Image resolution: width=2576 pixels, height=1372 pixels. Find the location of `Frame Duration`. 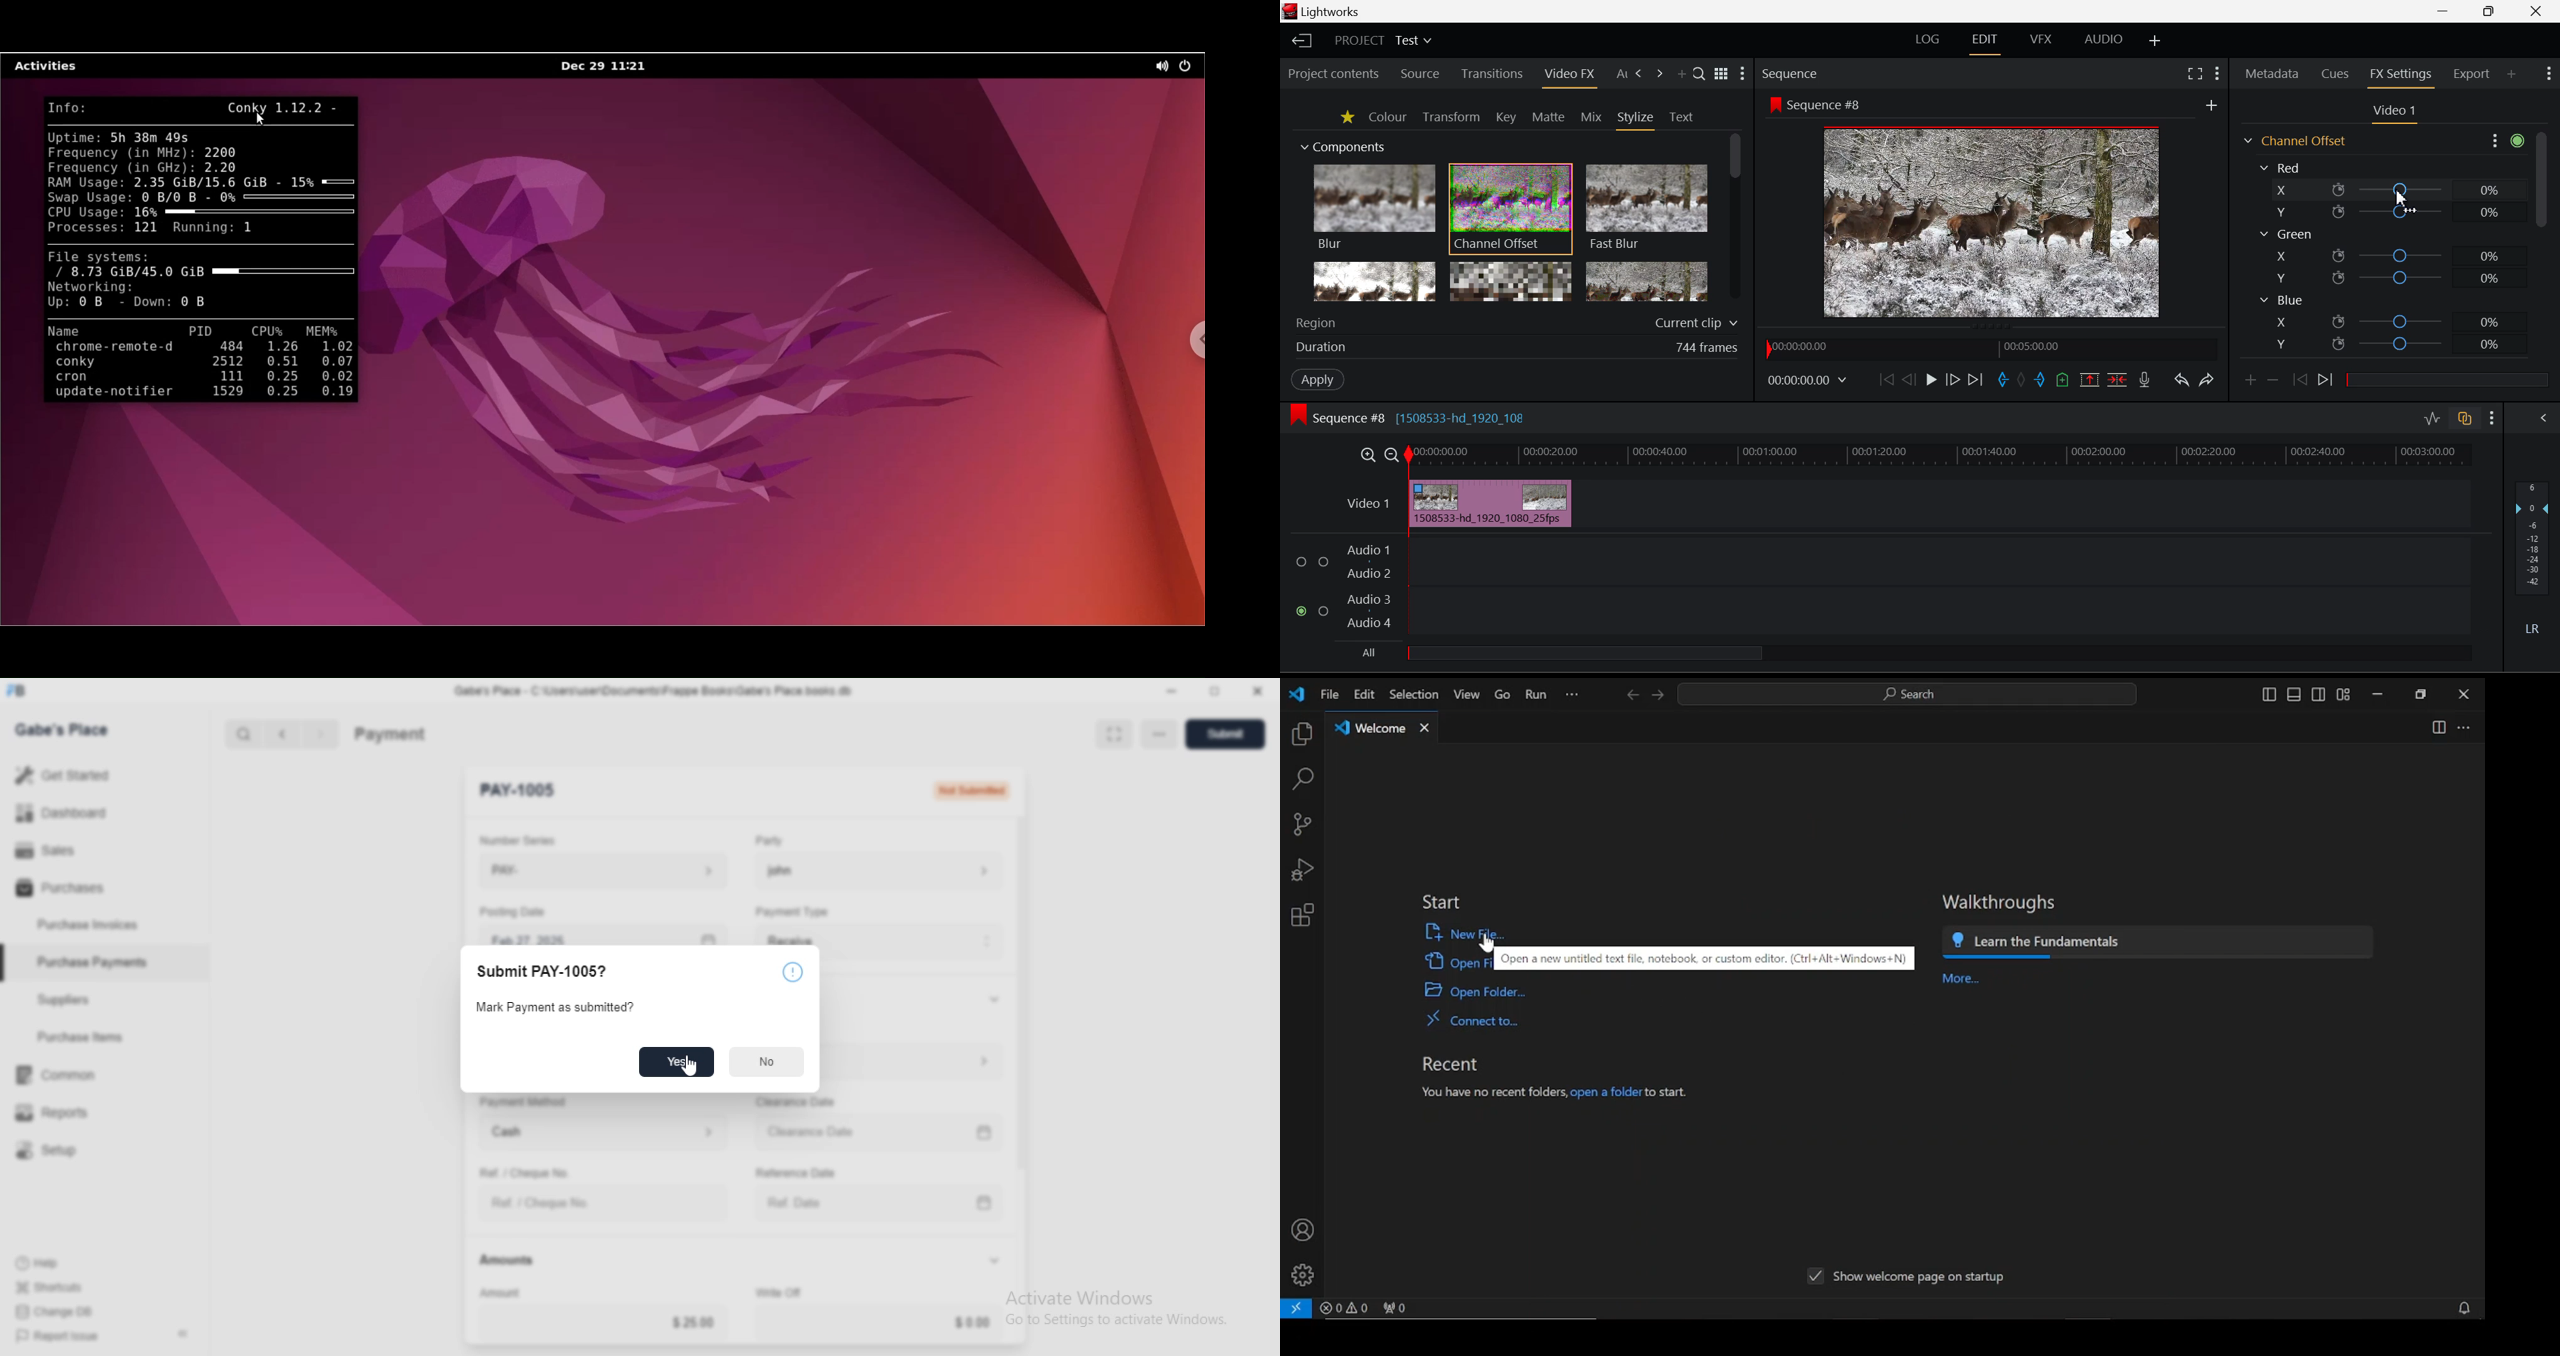

Frame Duration is located at coordinates (1517, 349).